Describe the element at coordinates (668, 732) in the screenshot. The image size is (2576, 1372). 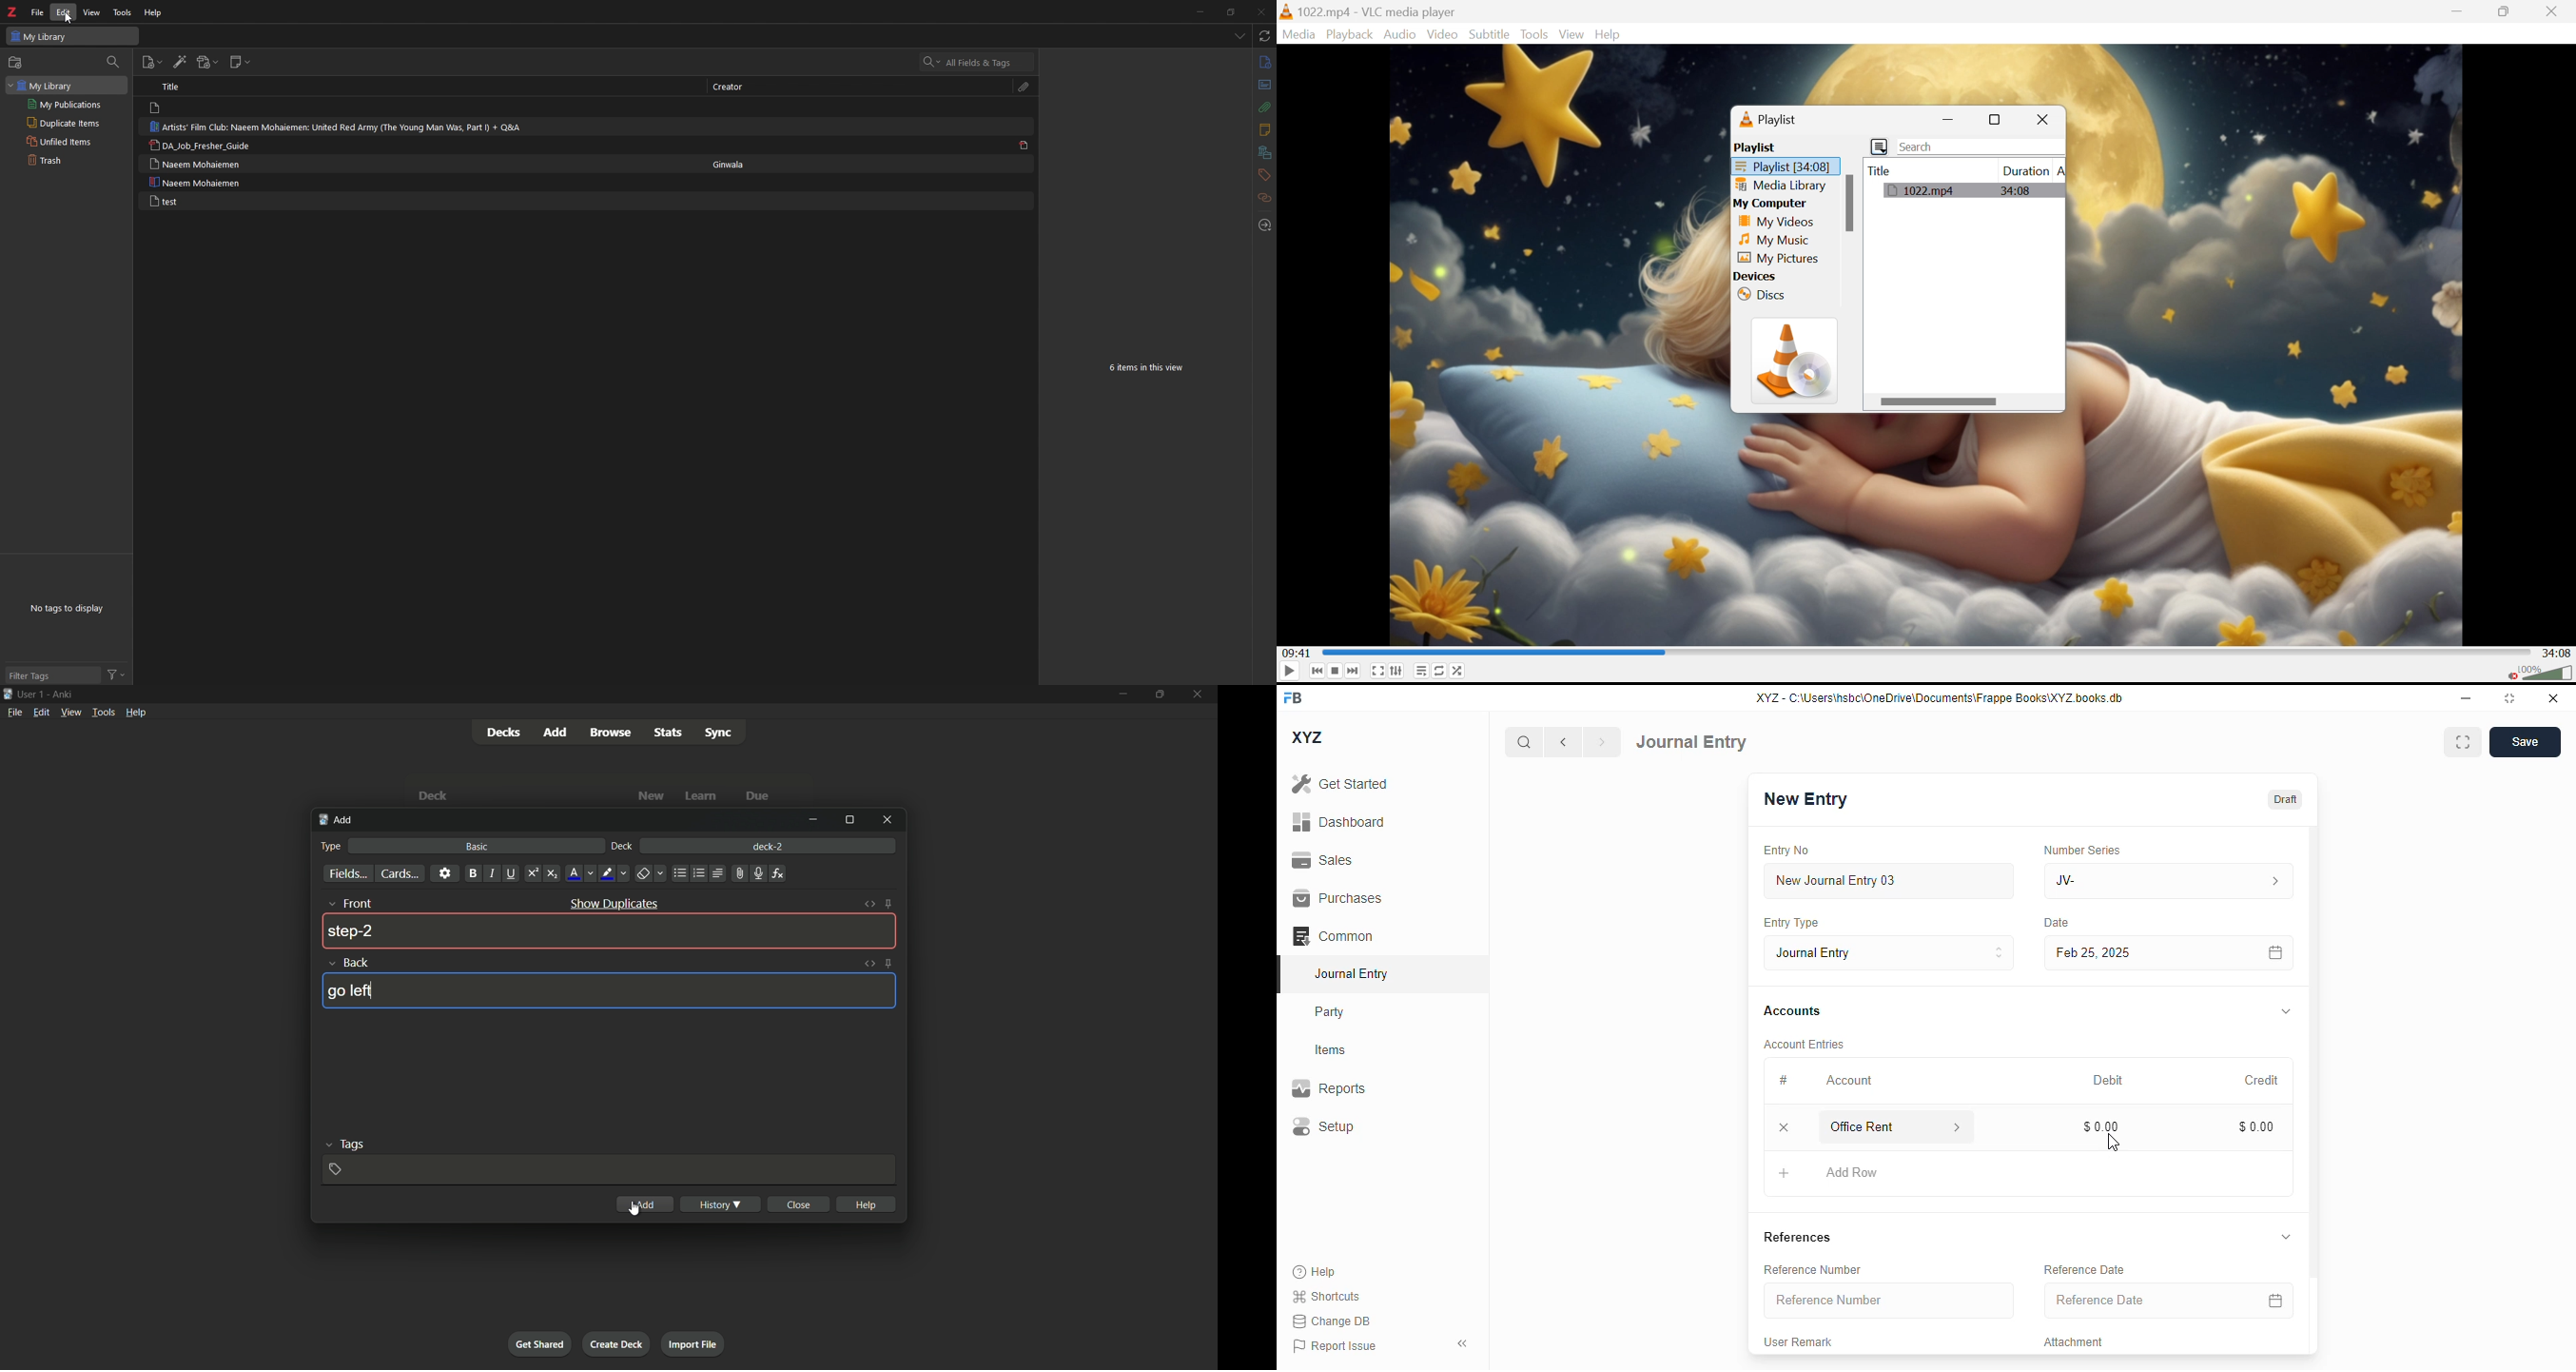
I see `stats` at that location.